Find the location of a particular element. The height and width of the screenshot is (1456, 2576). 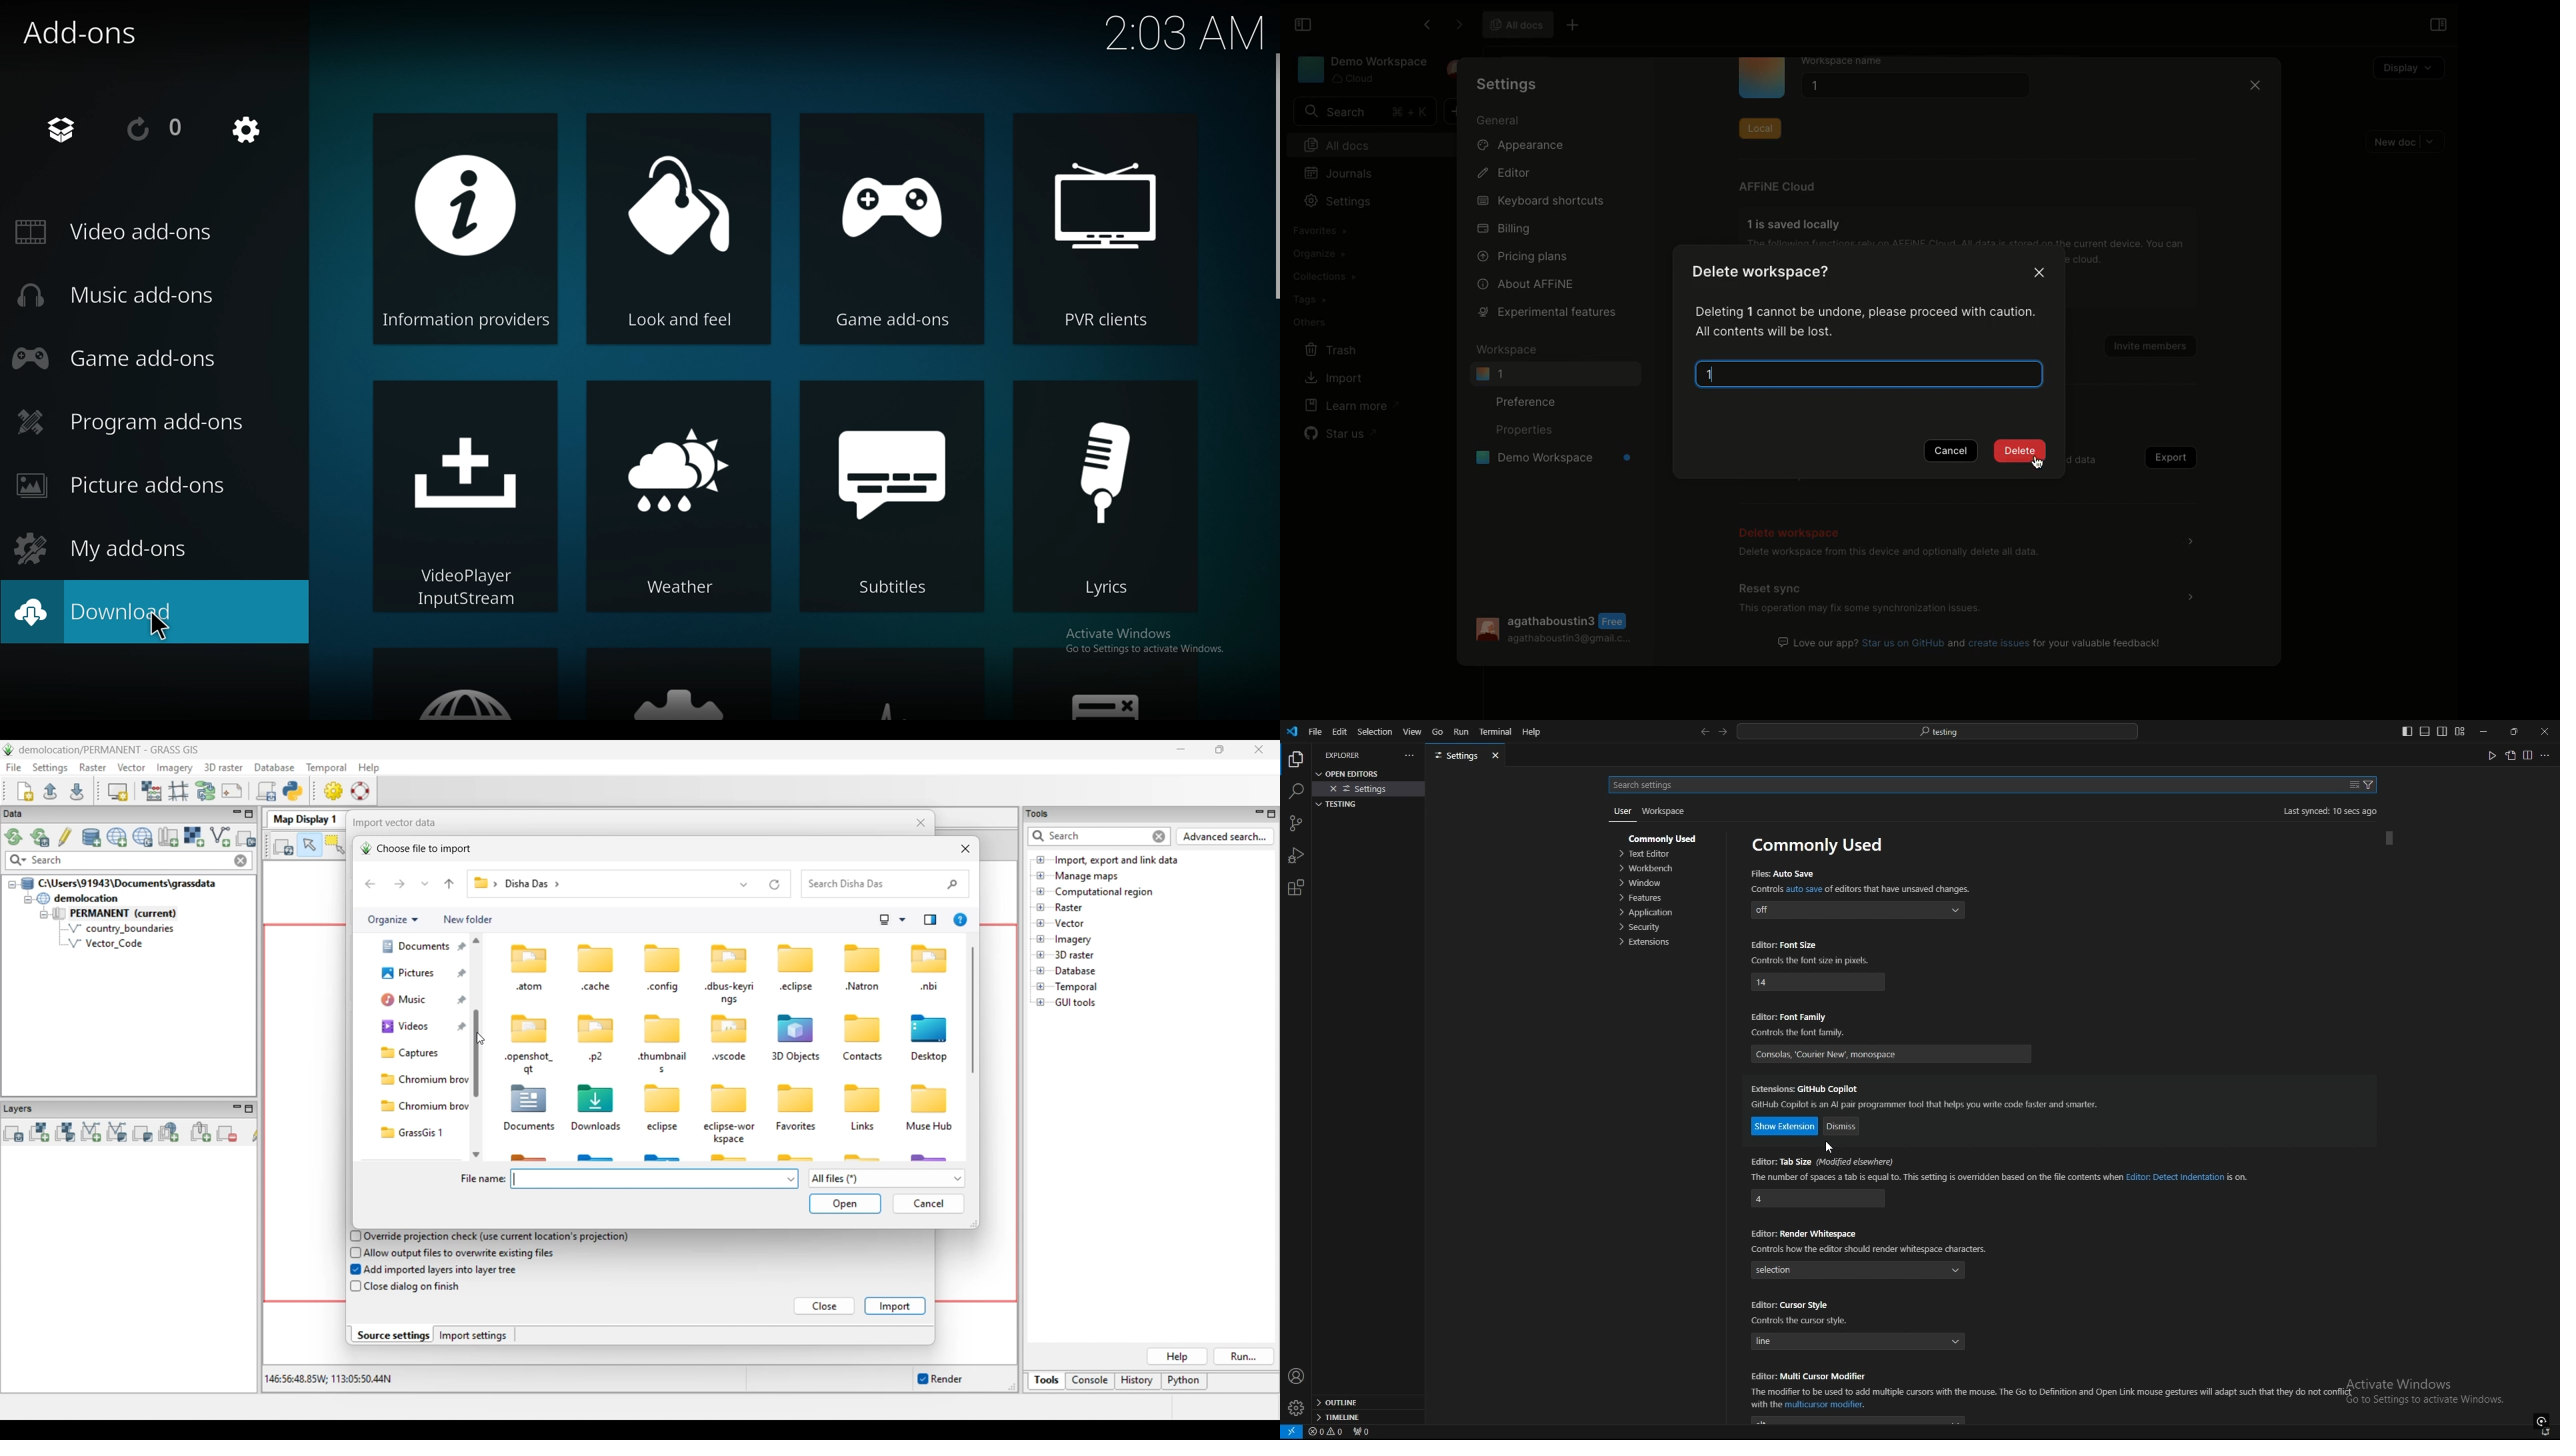

look and feel is located at coordinates (680, 231).